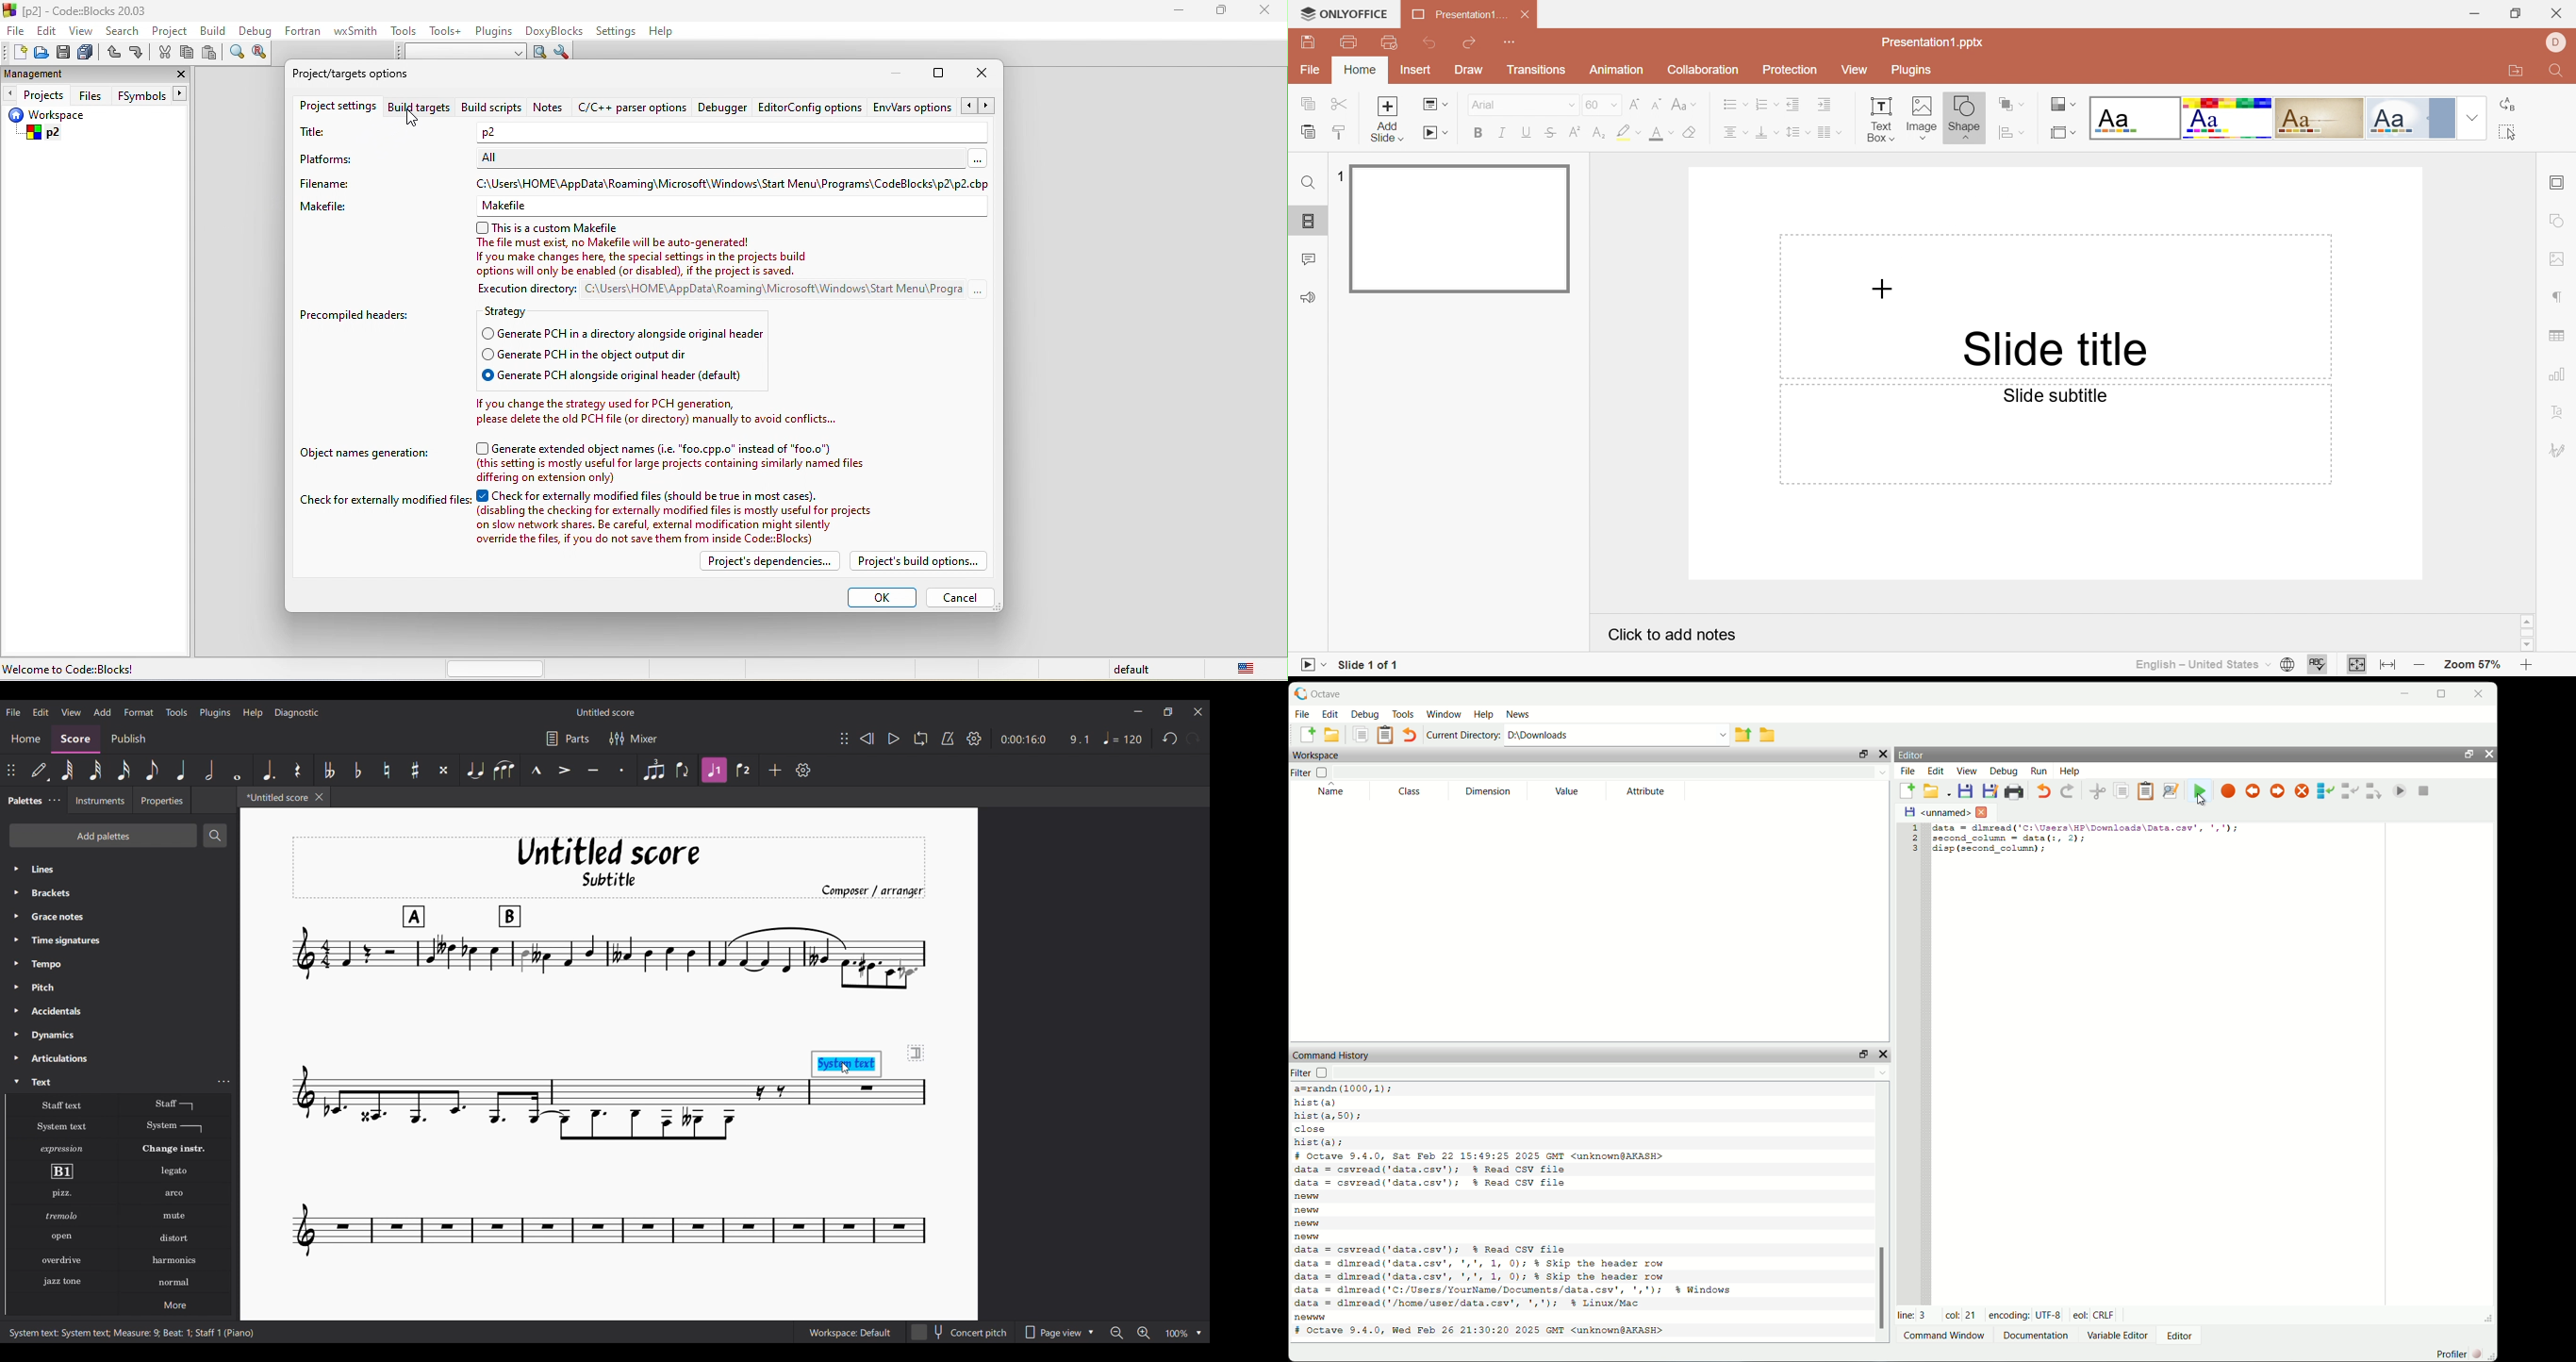 Image resolution: width=2576 pixels, height=1372 pixels. Describe the element at coordinates (67, 770) in the screenshot. I see `64th note` at that location.